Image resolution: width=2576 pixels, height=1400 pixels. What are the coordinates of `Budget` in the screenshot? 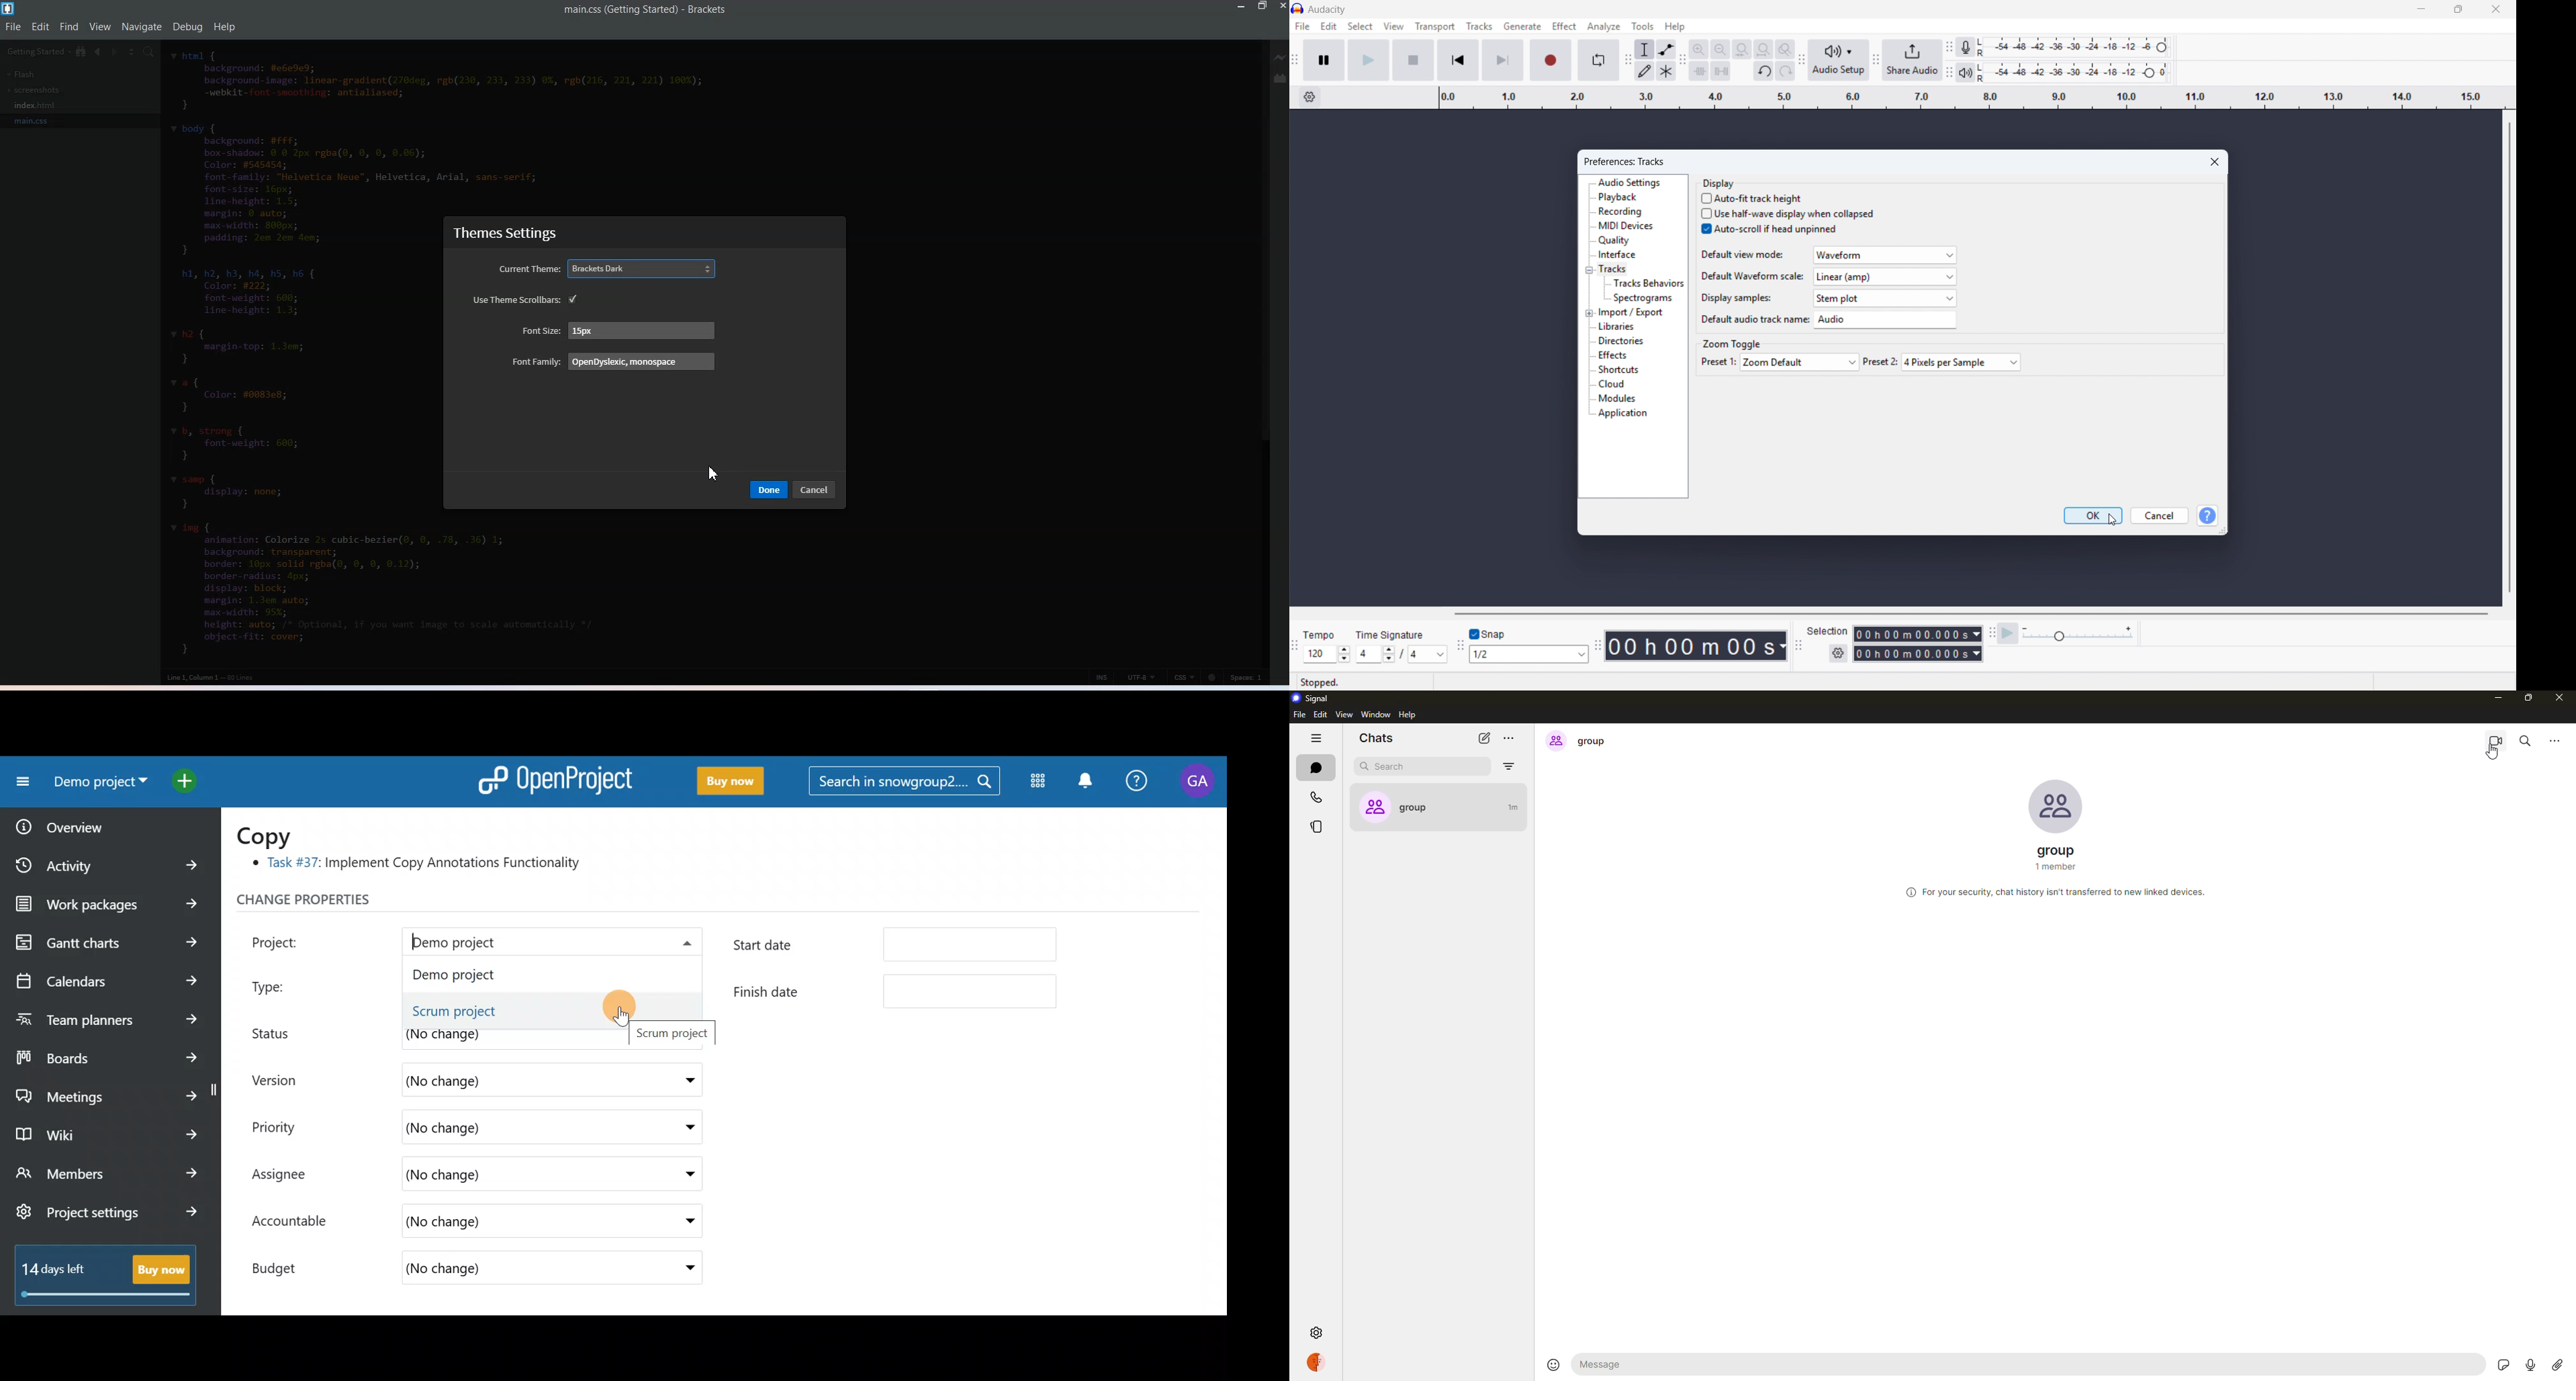 It's located at (287, 1265).